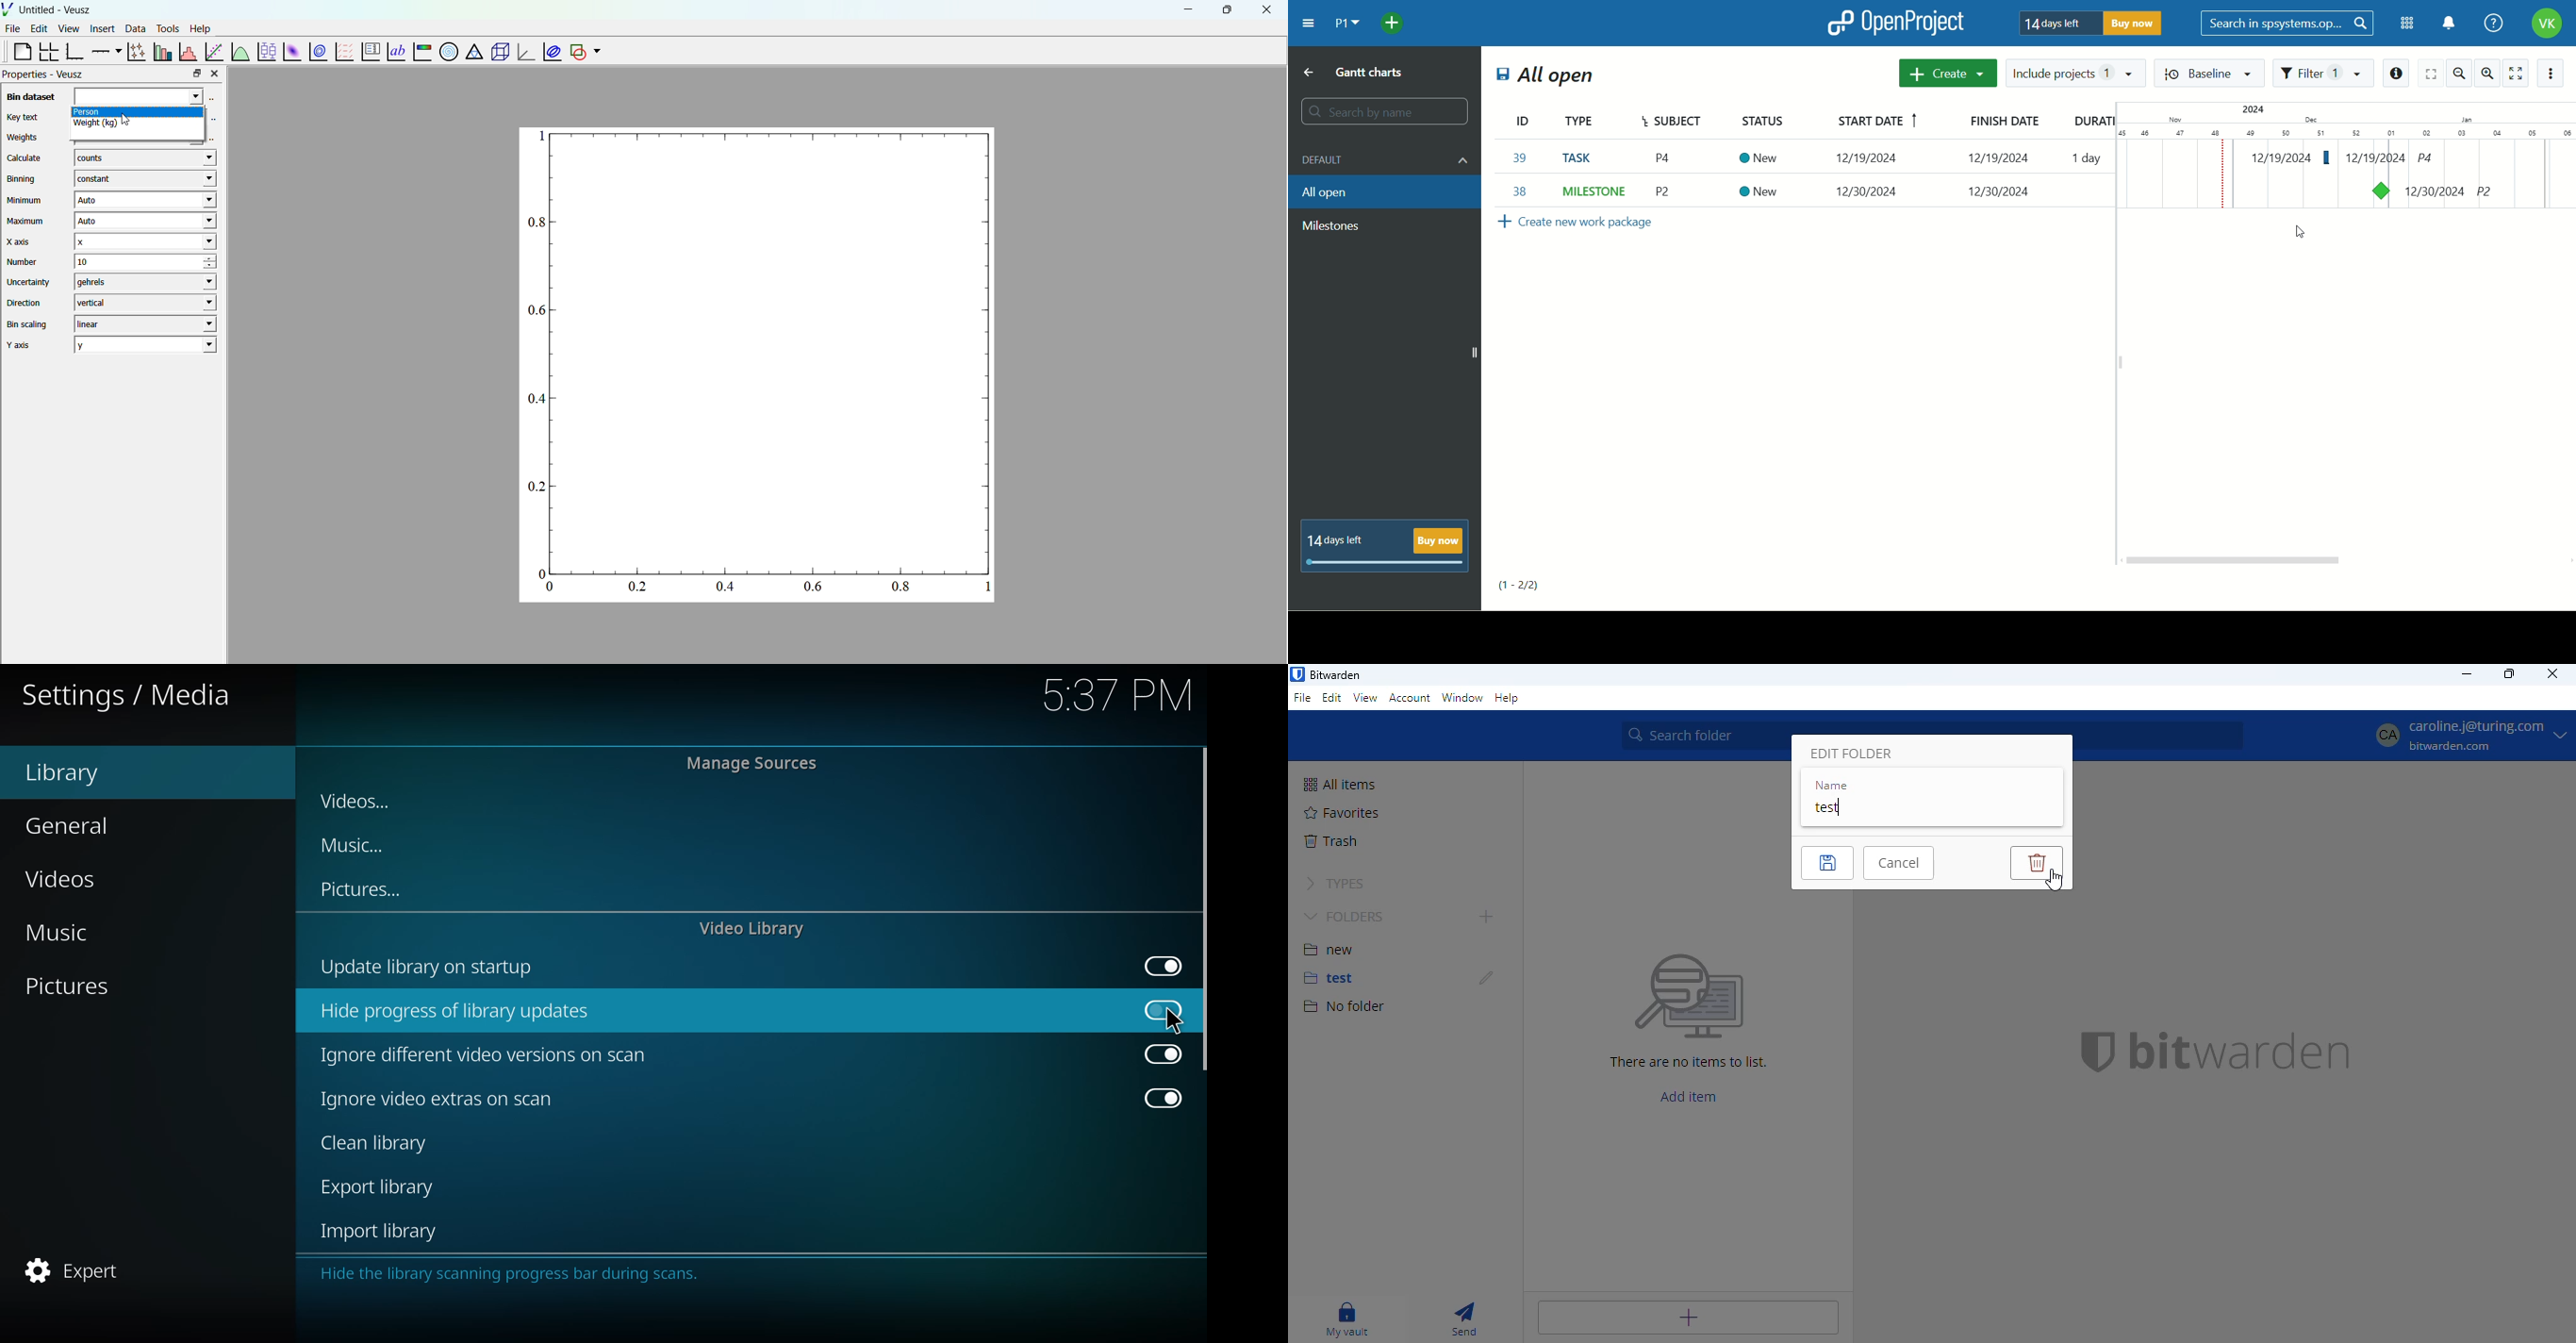  Describe the element at coordinates (377, 1144) in the screenshot. I see `clean library` at that location.